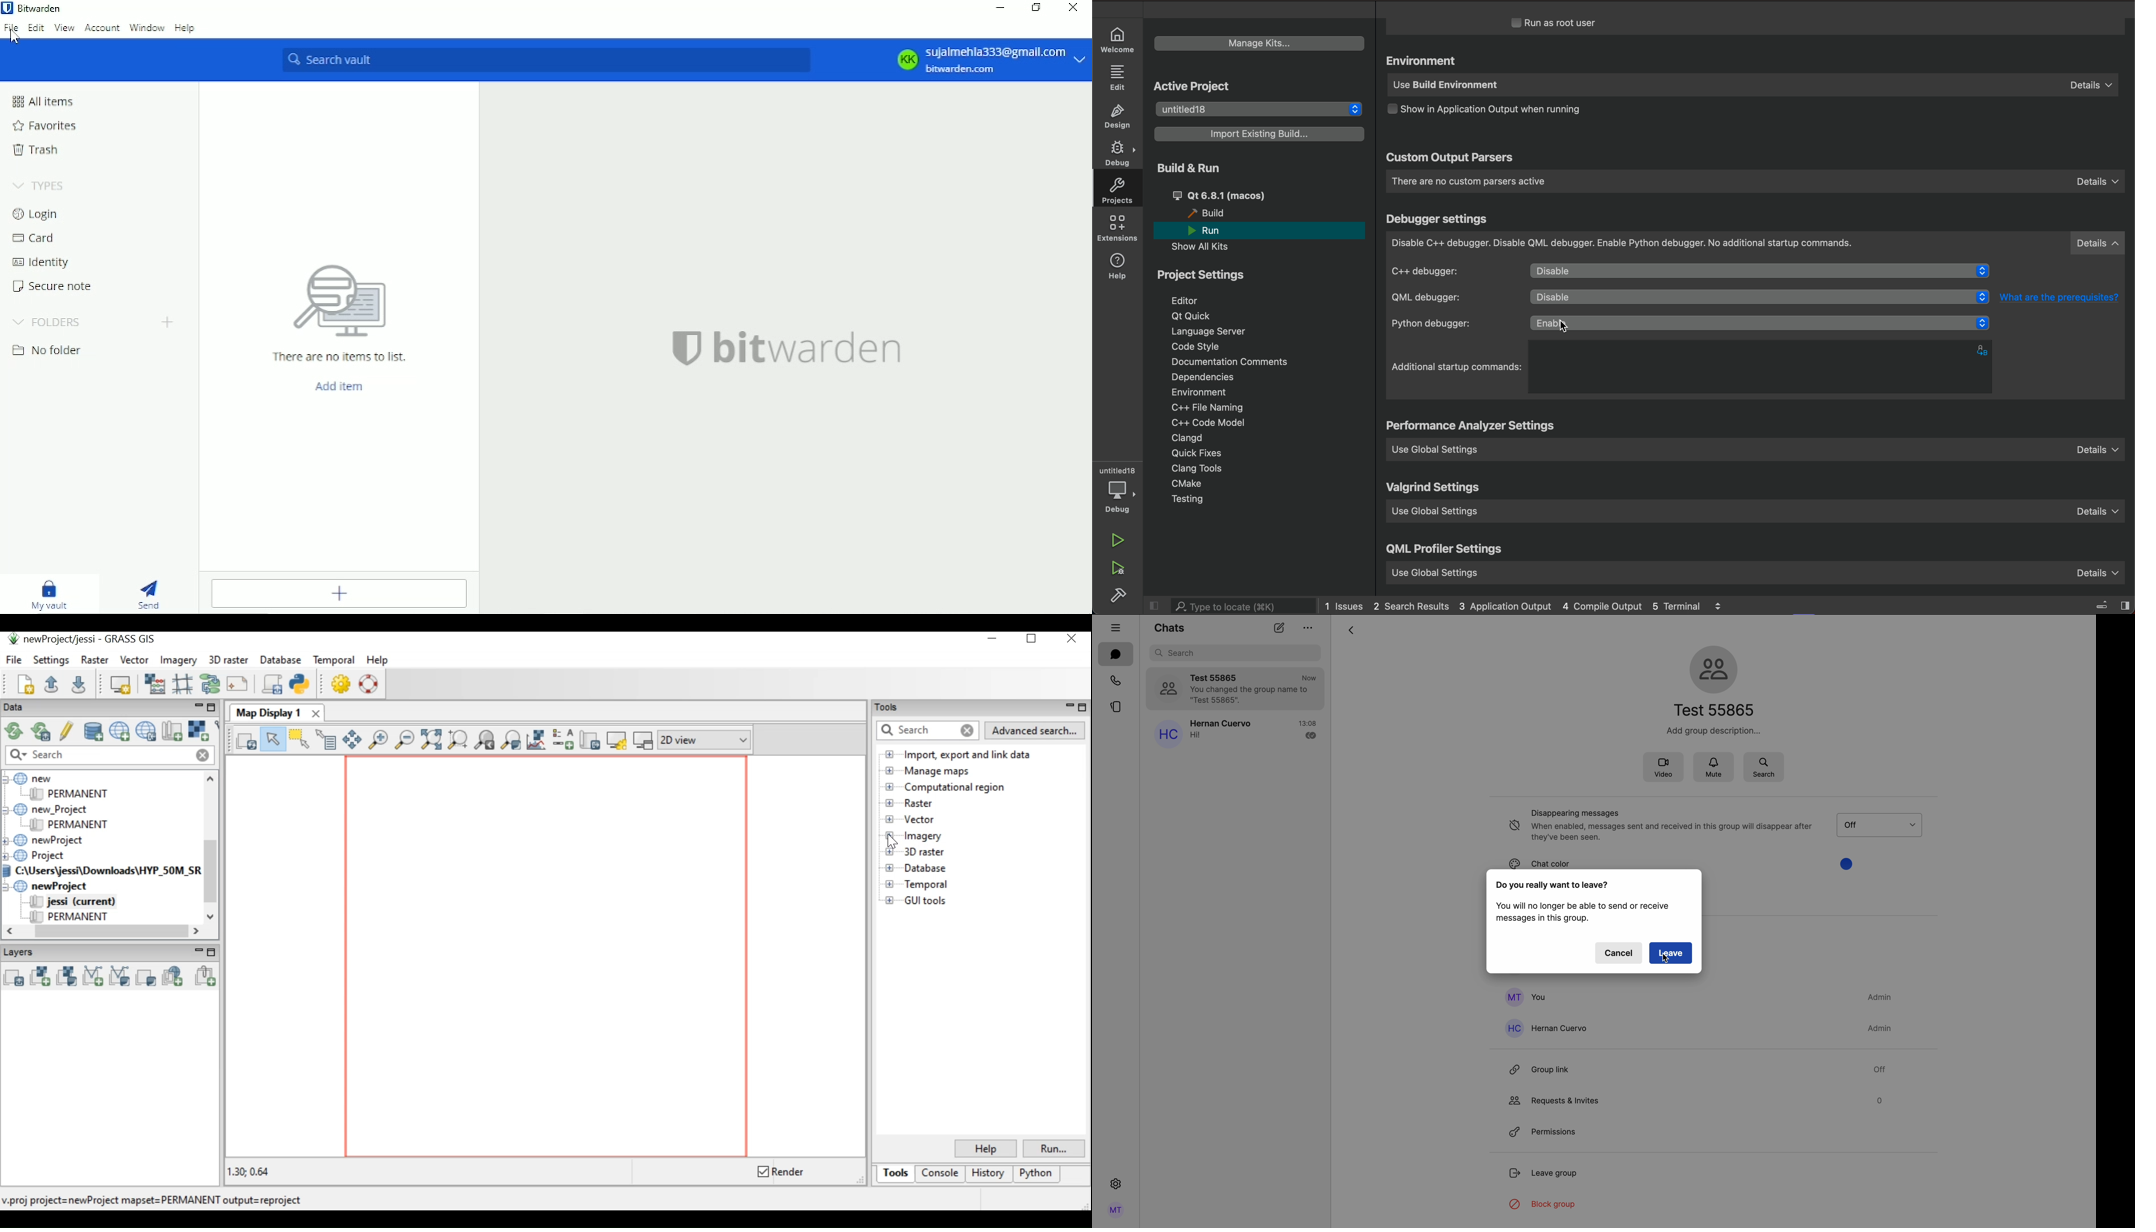  What do you see at coordinates (1187, 167) in the screenshot?
I see `build and run` at bounding box center [1187, 167].